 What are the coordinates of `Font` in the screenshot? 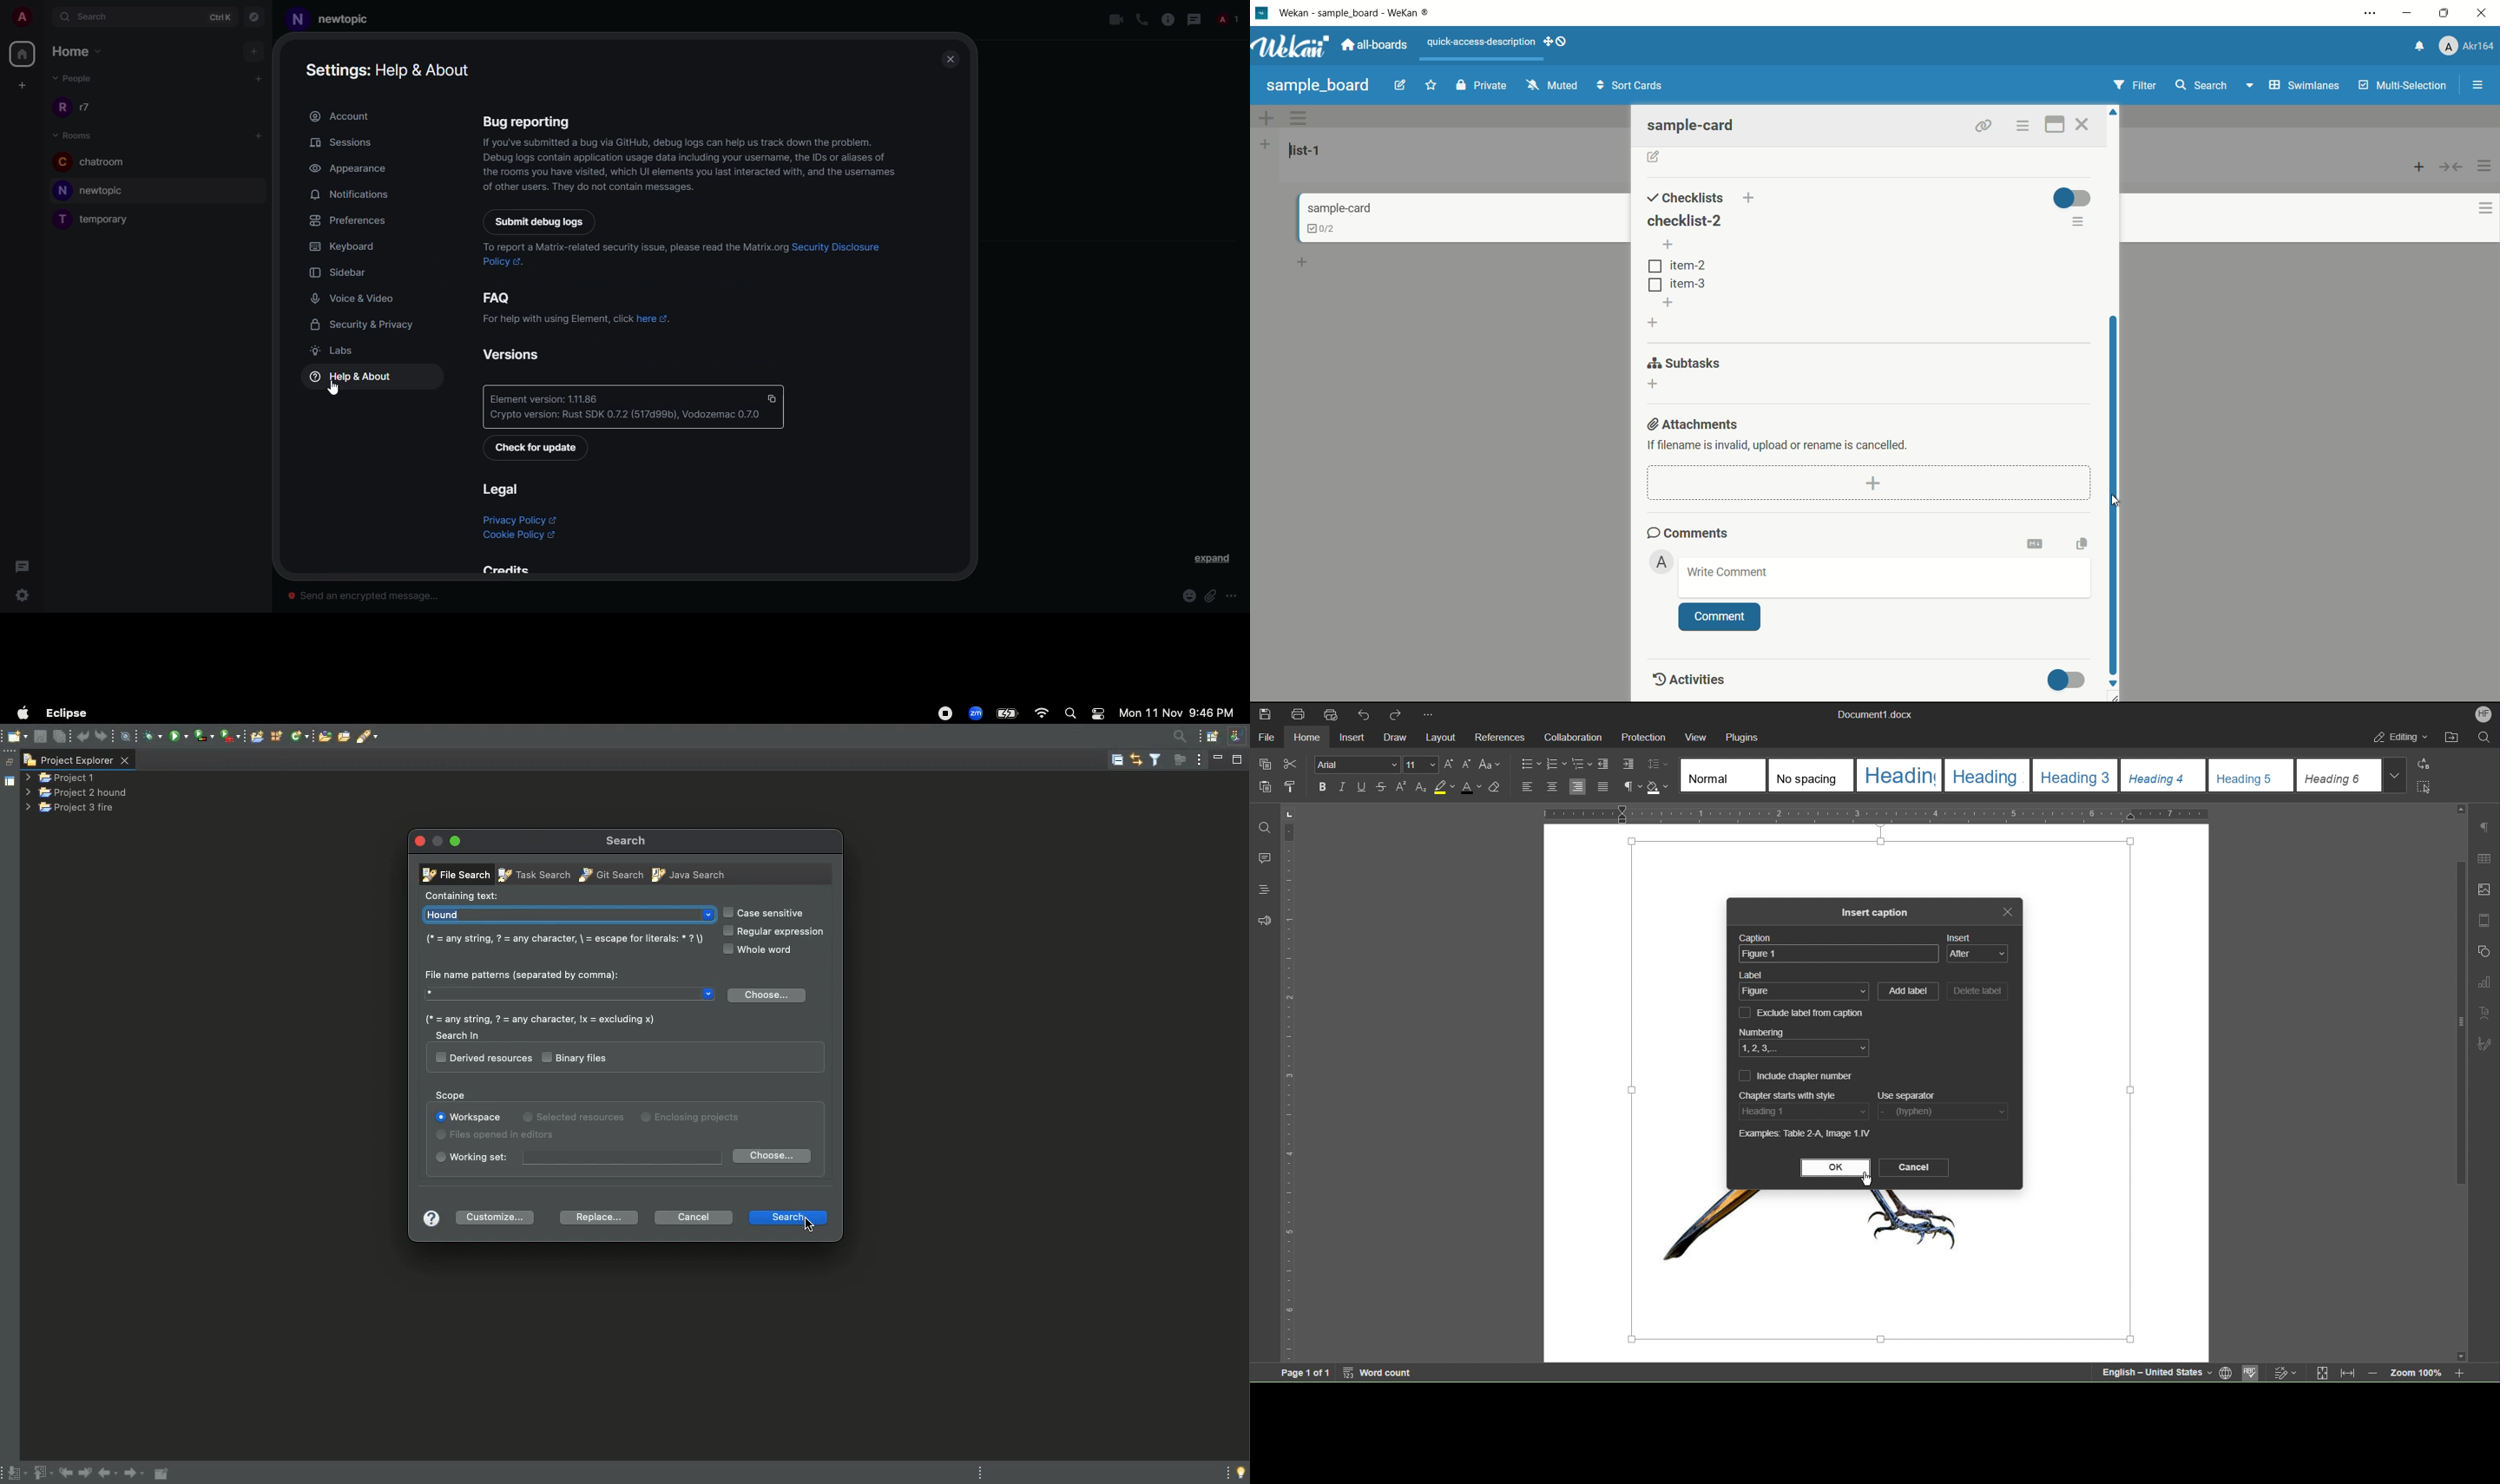 It's located at (1358, 764).